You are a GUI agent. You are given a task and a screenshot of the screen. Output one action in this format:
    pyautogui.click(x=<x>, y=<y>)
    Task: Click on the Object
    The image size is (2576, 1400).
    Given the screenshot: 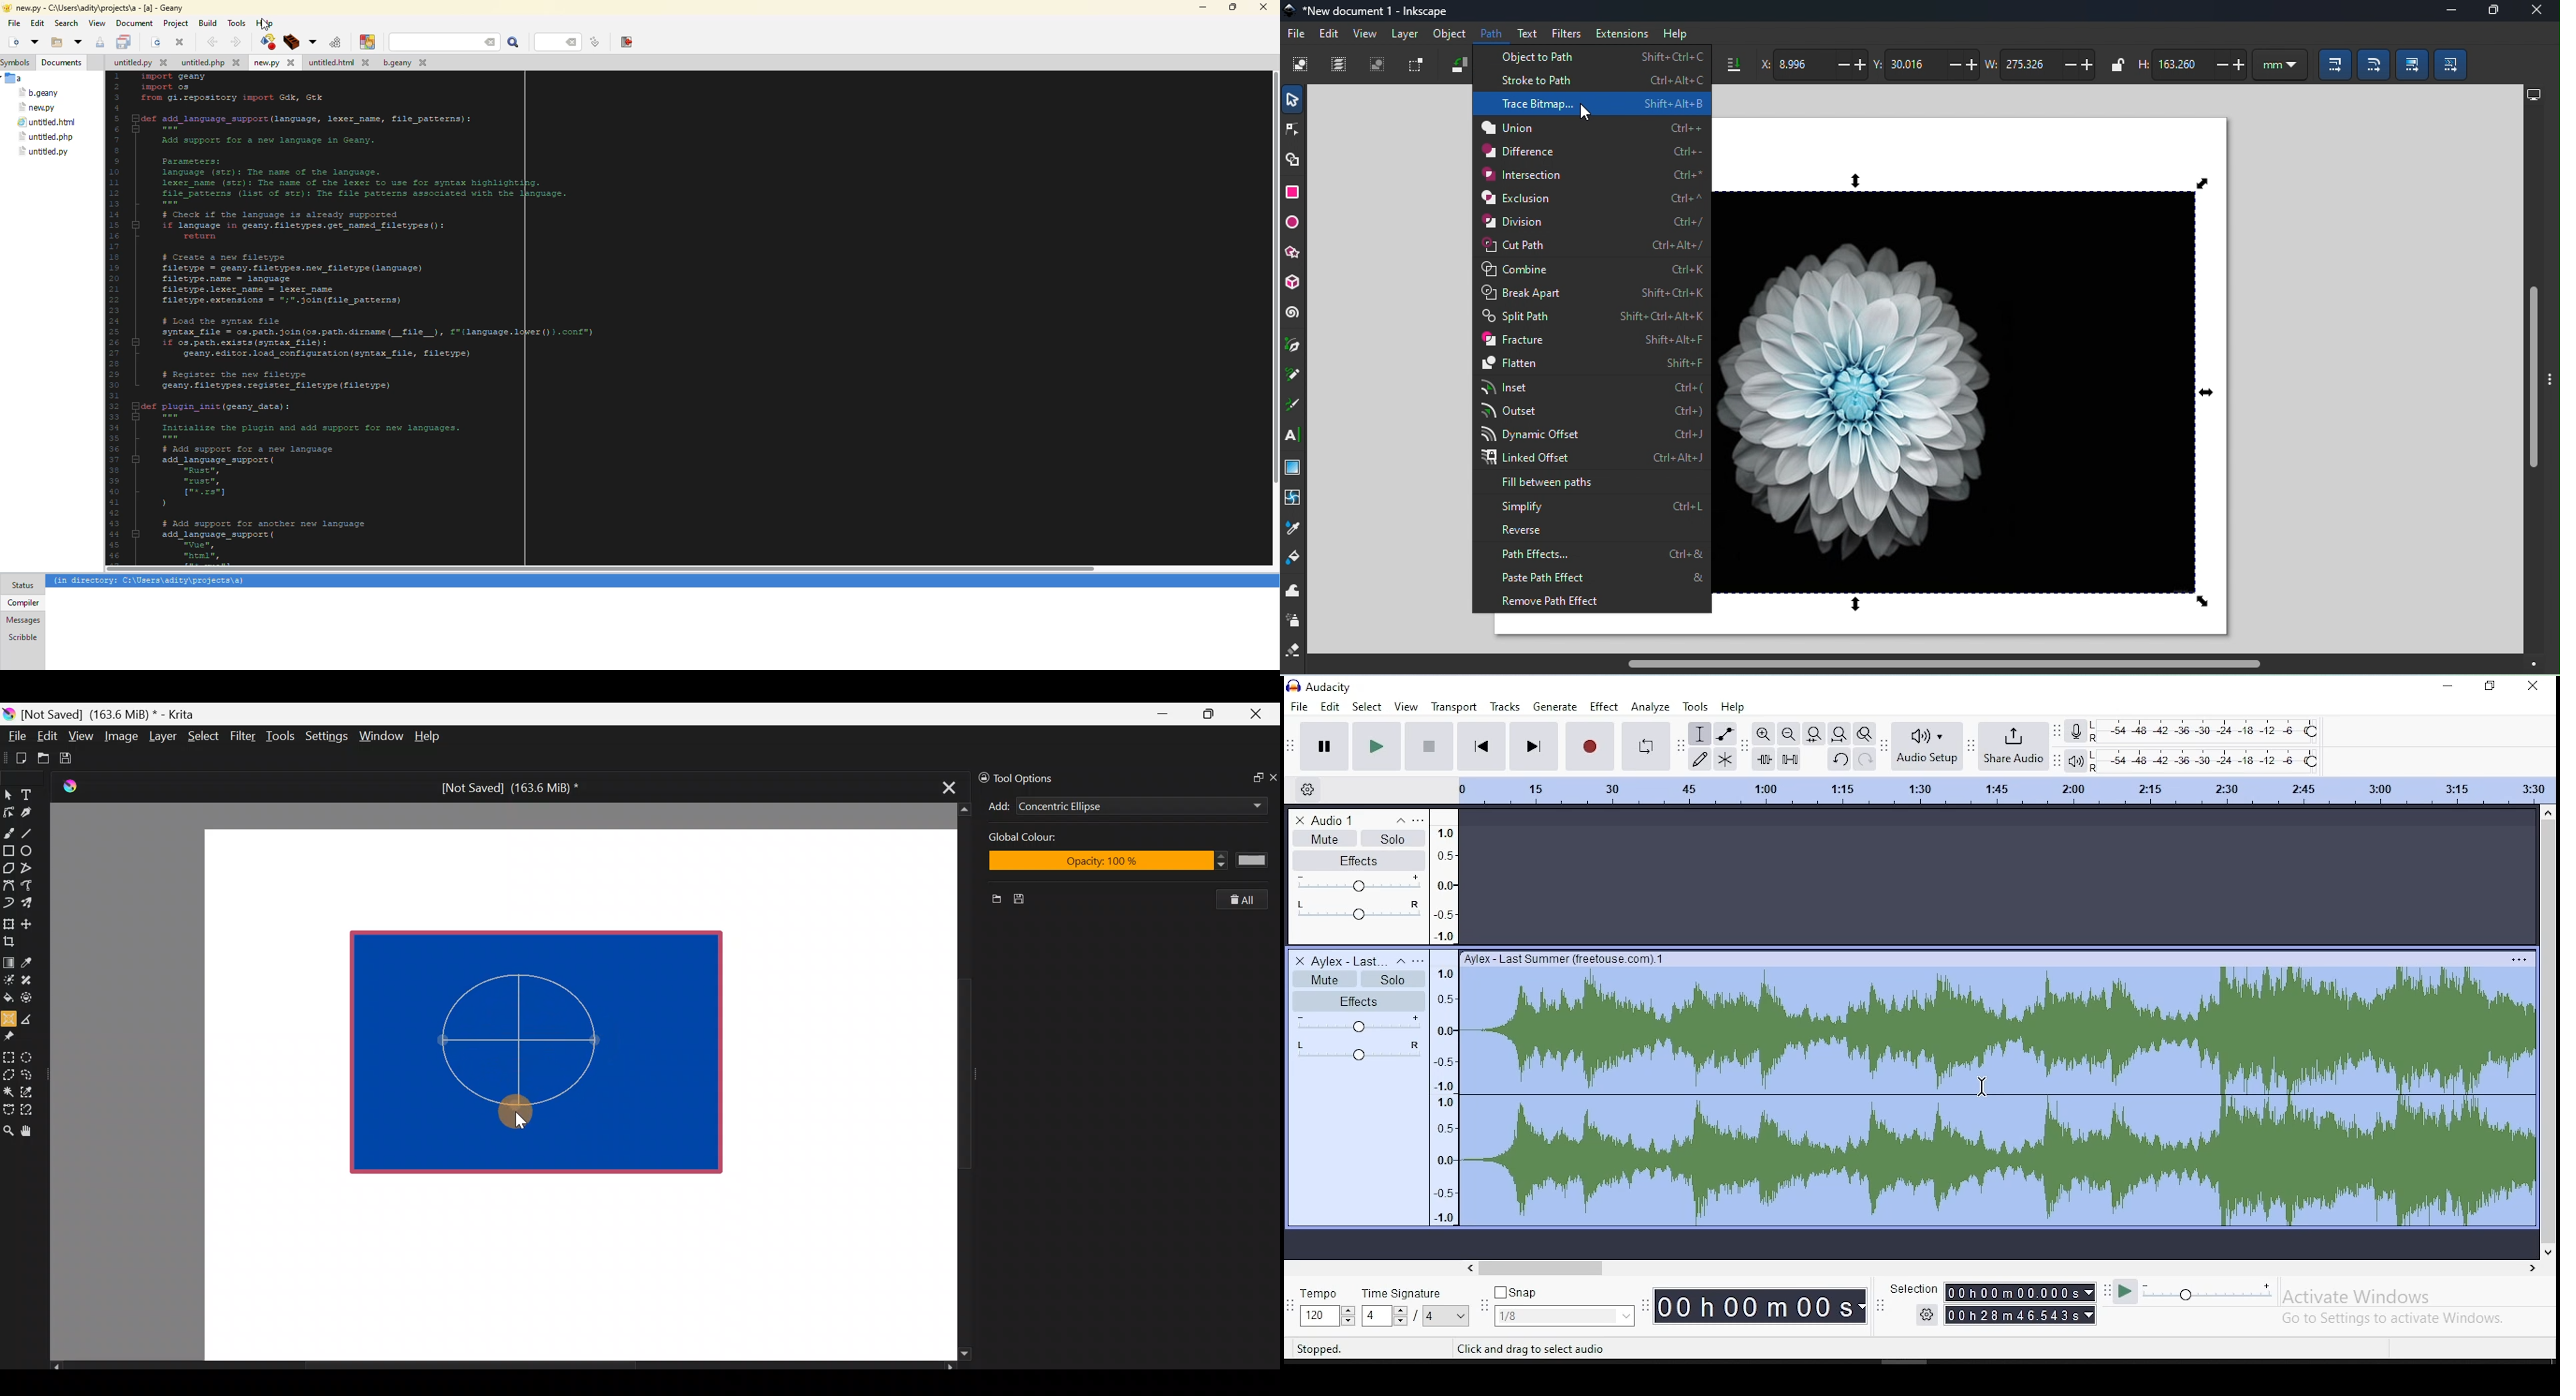 What is the action you would take?
    pyautogui.click(x=1450, y=36)
    